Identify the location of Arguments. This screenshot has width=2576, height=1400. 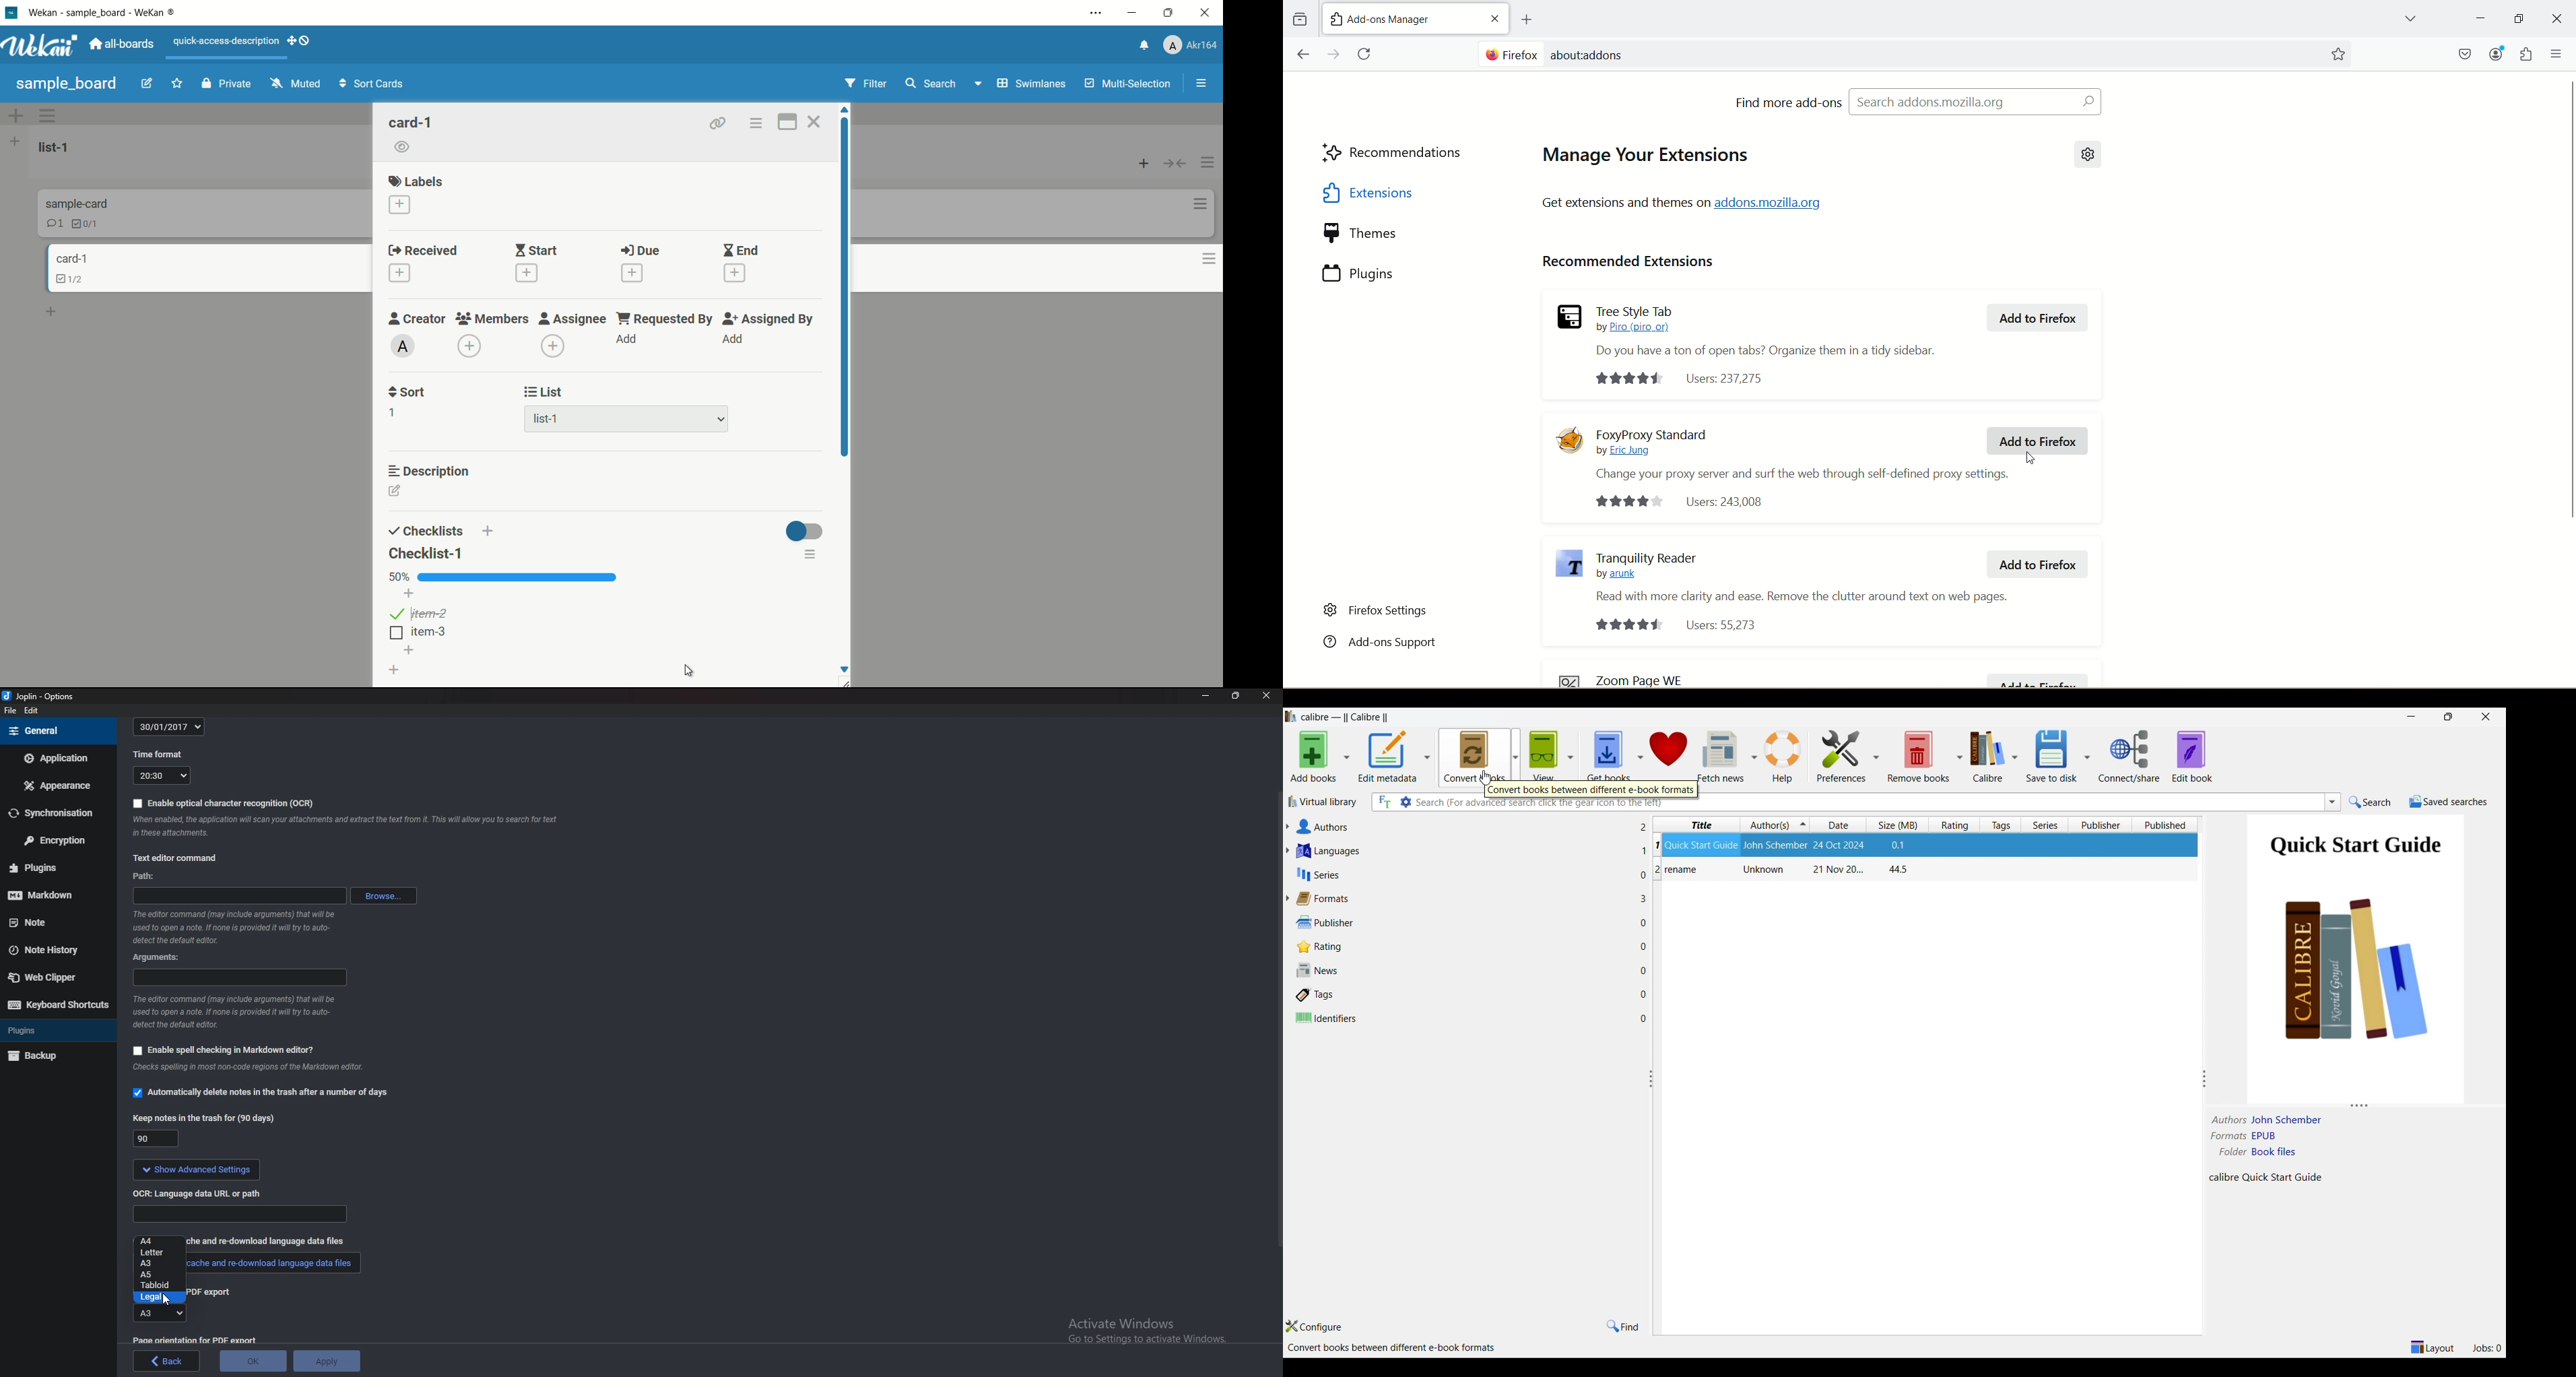
(241, 978).